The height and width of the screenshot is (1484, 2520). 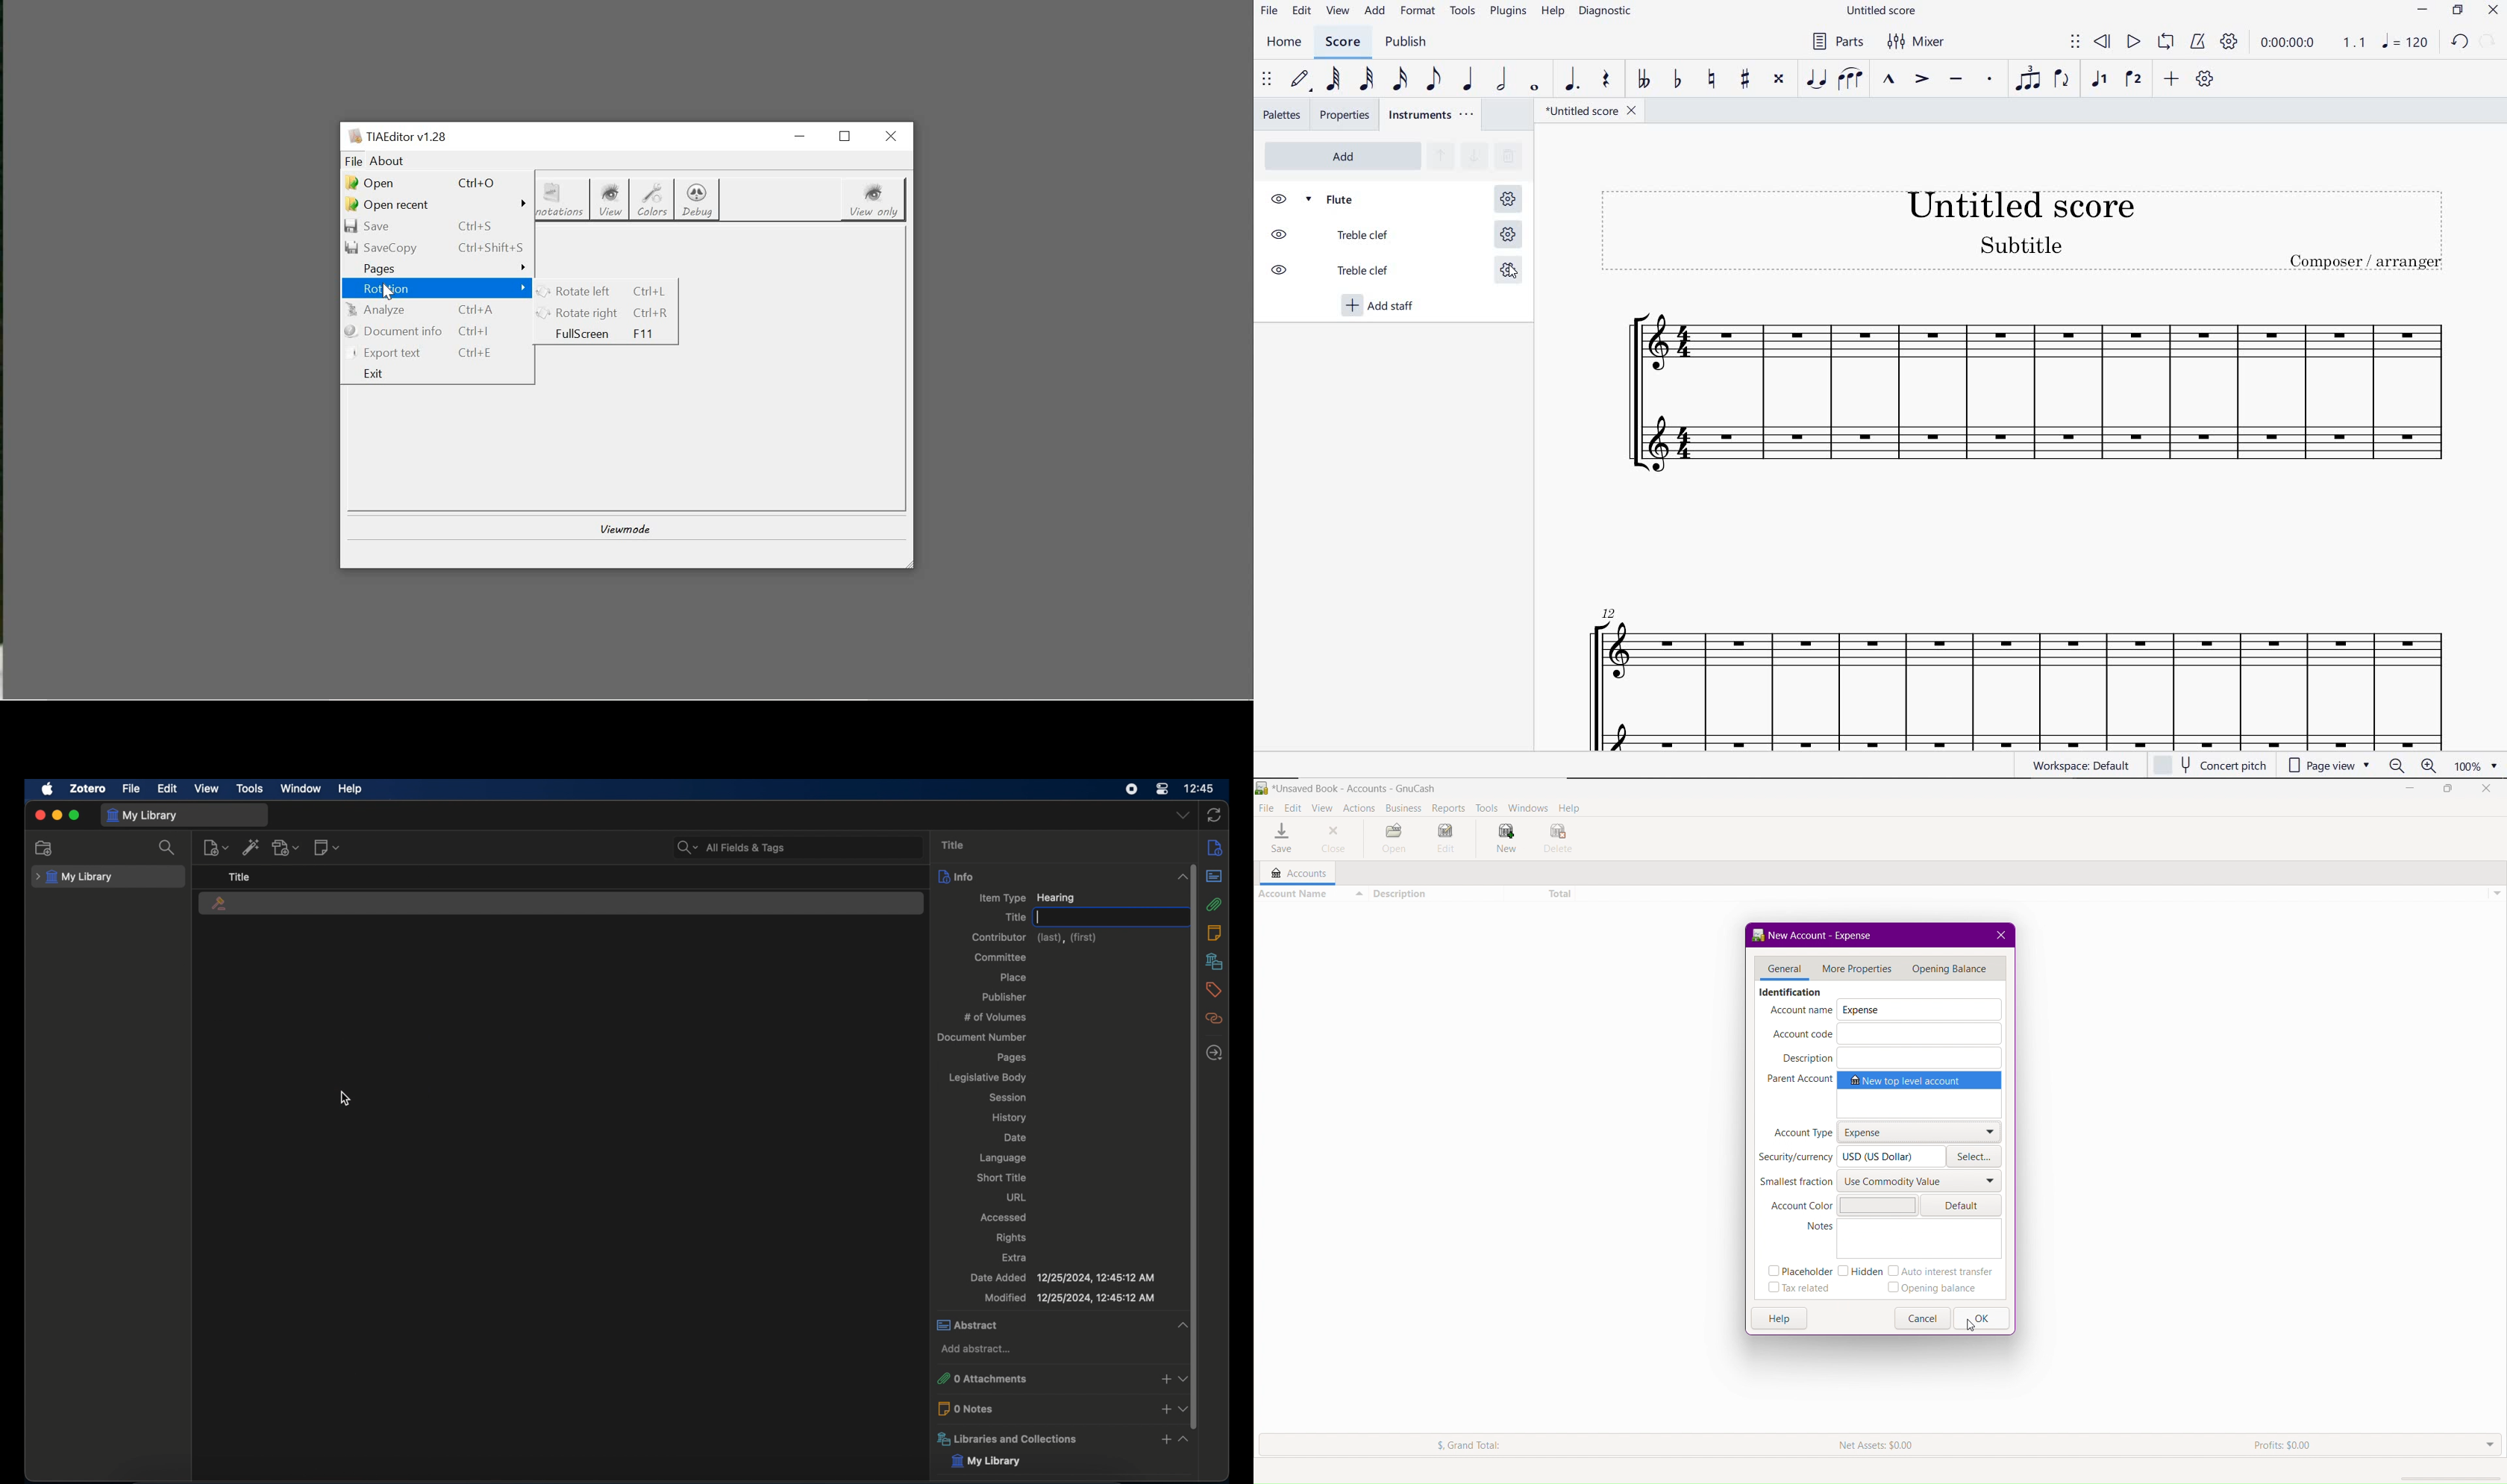 I want to click on home, so click(x=1288, y=44).